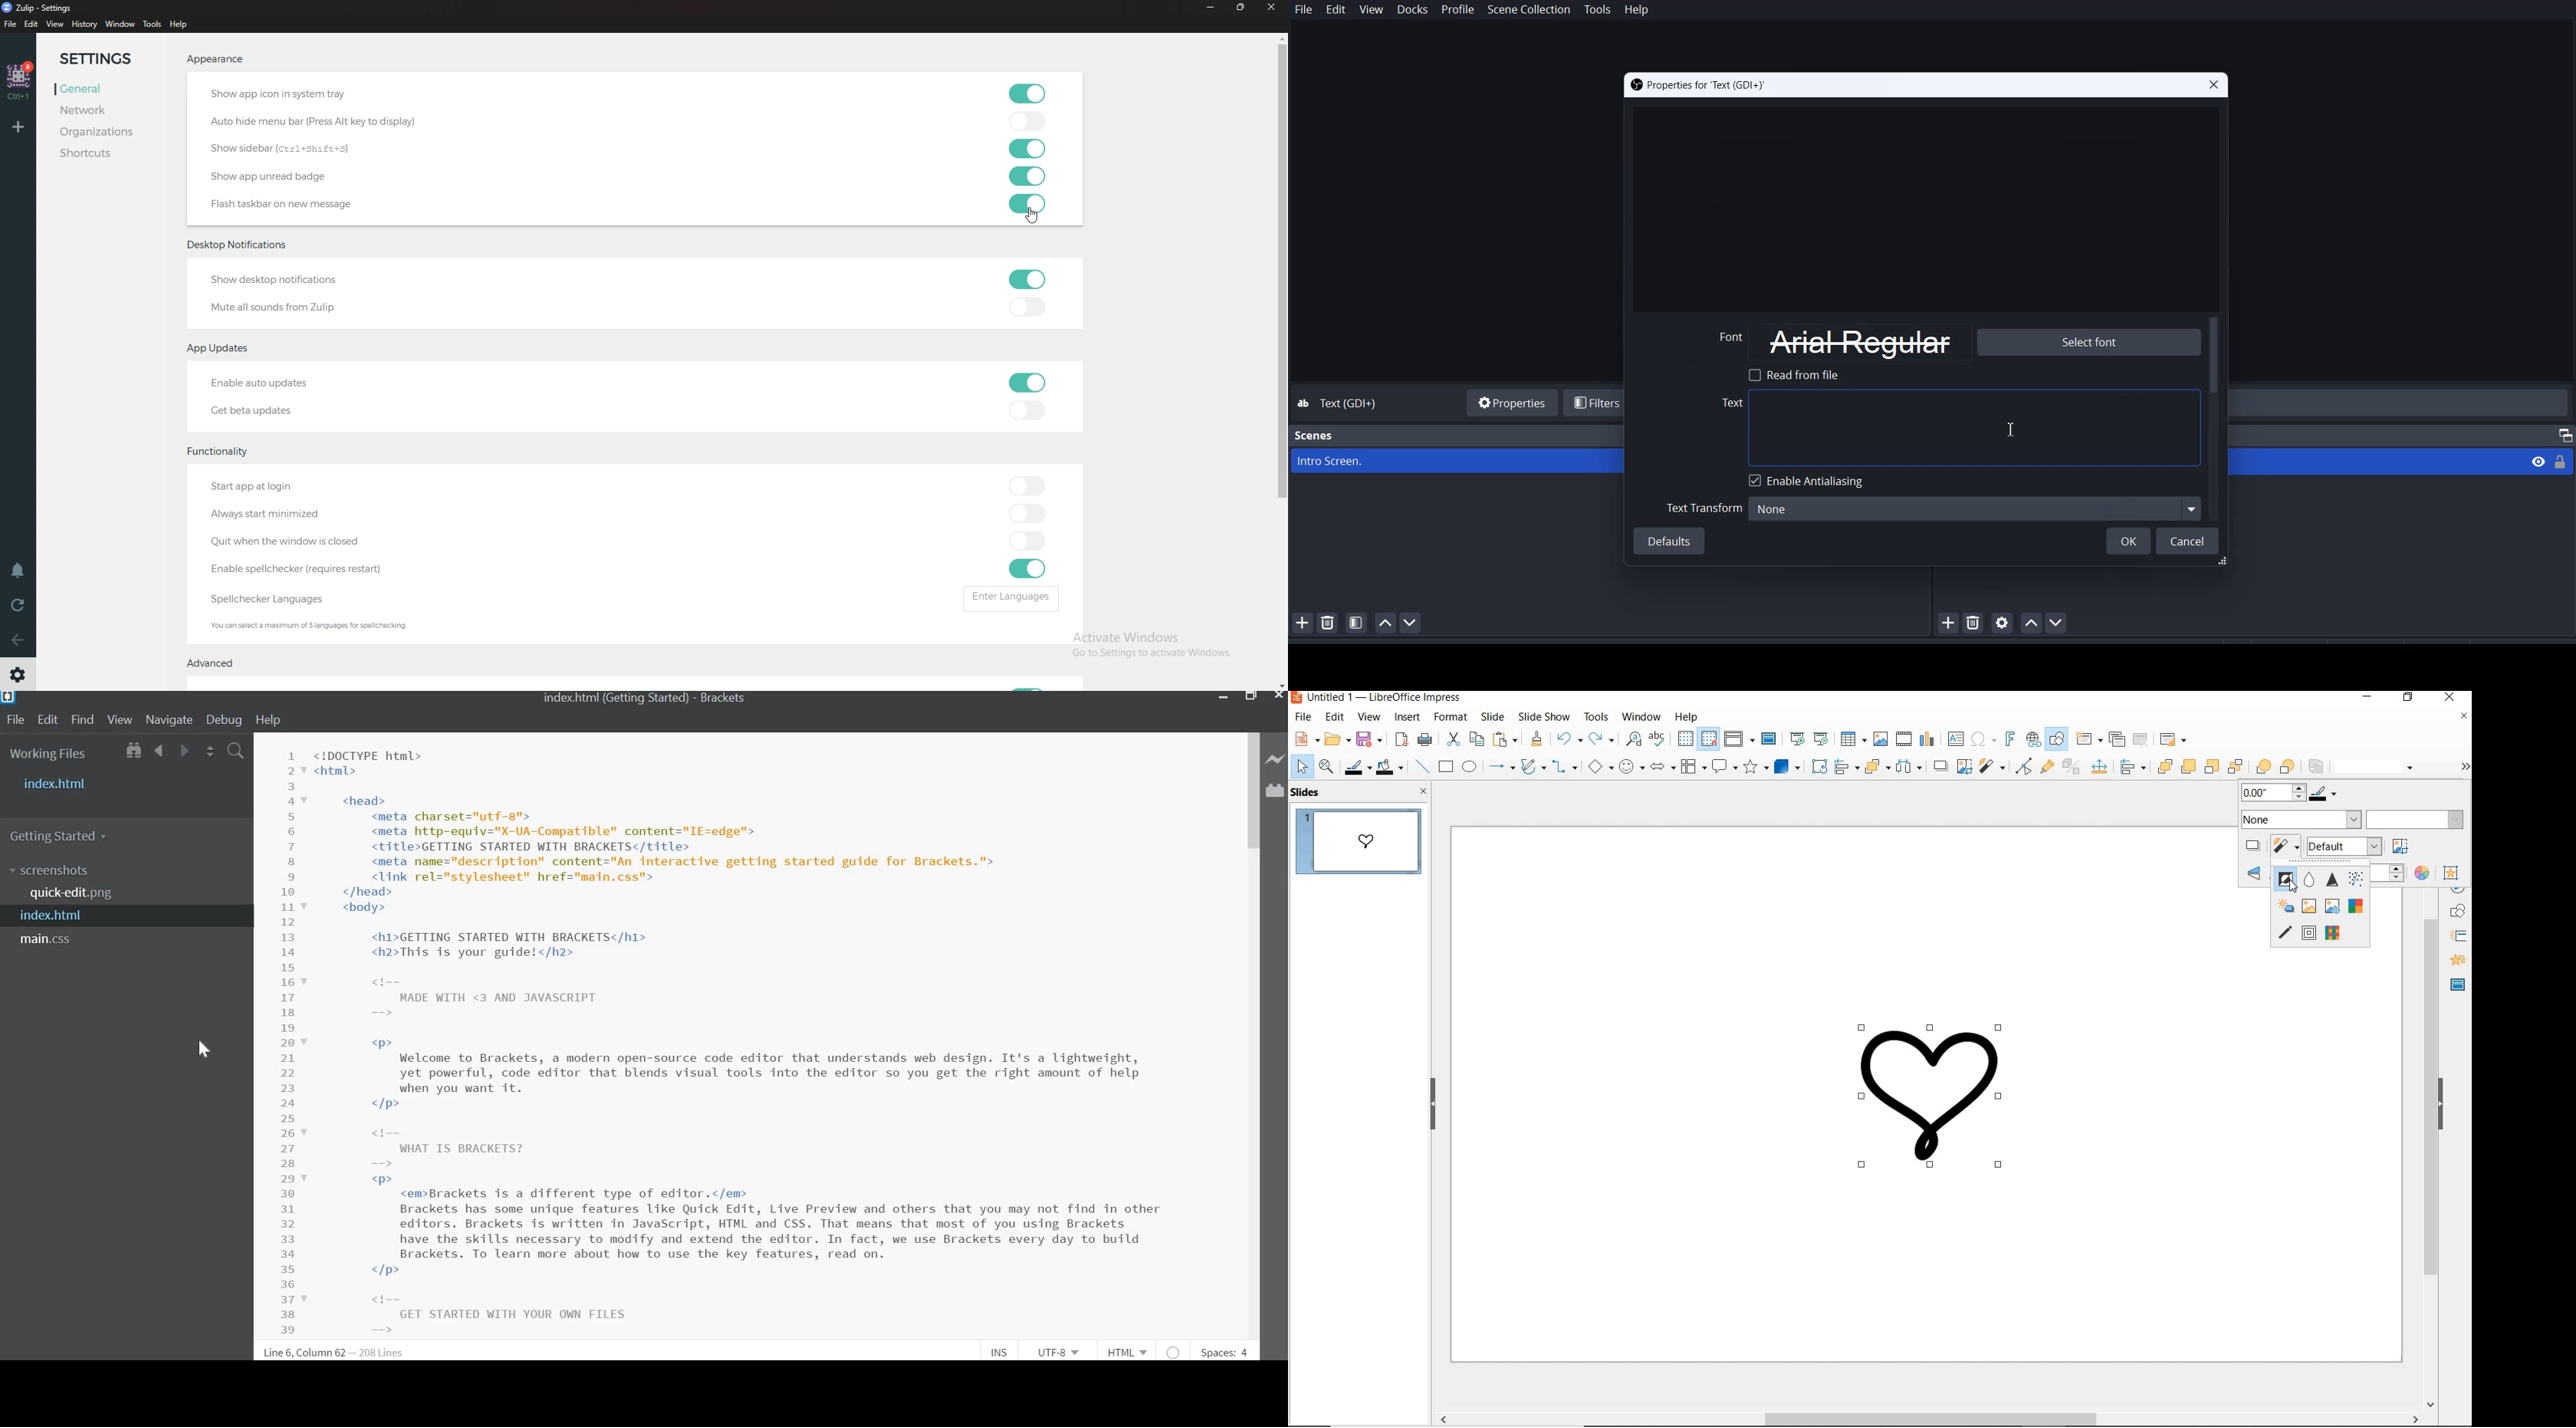 Image resolution: width=2576 pixels, height=1428 pixels. What do you see at coordinates (1421, 767) in the screenshot?
I see `insert line` at bounding box center [1421, 767].